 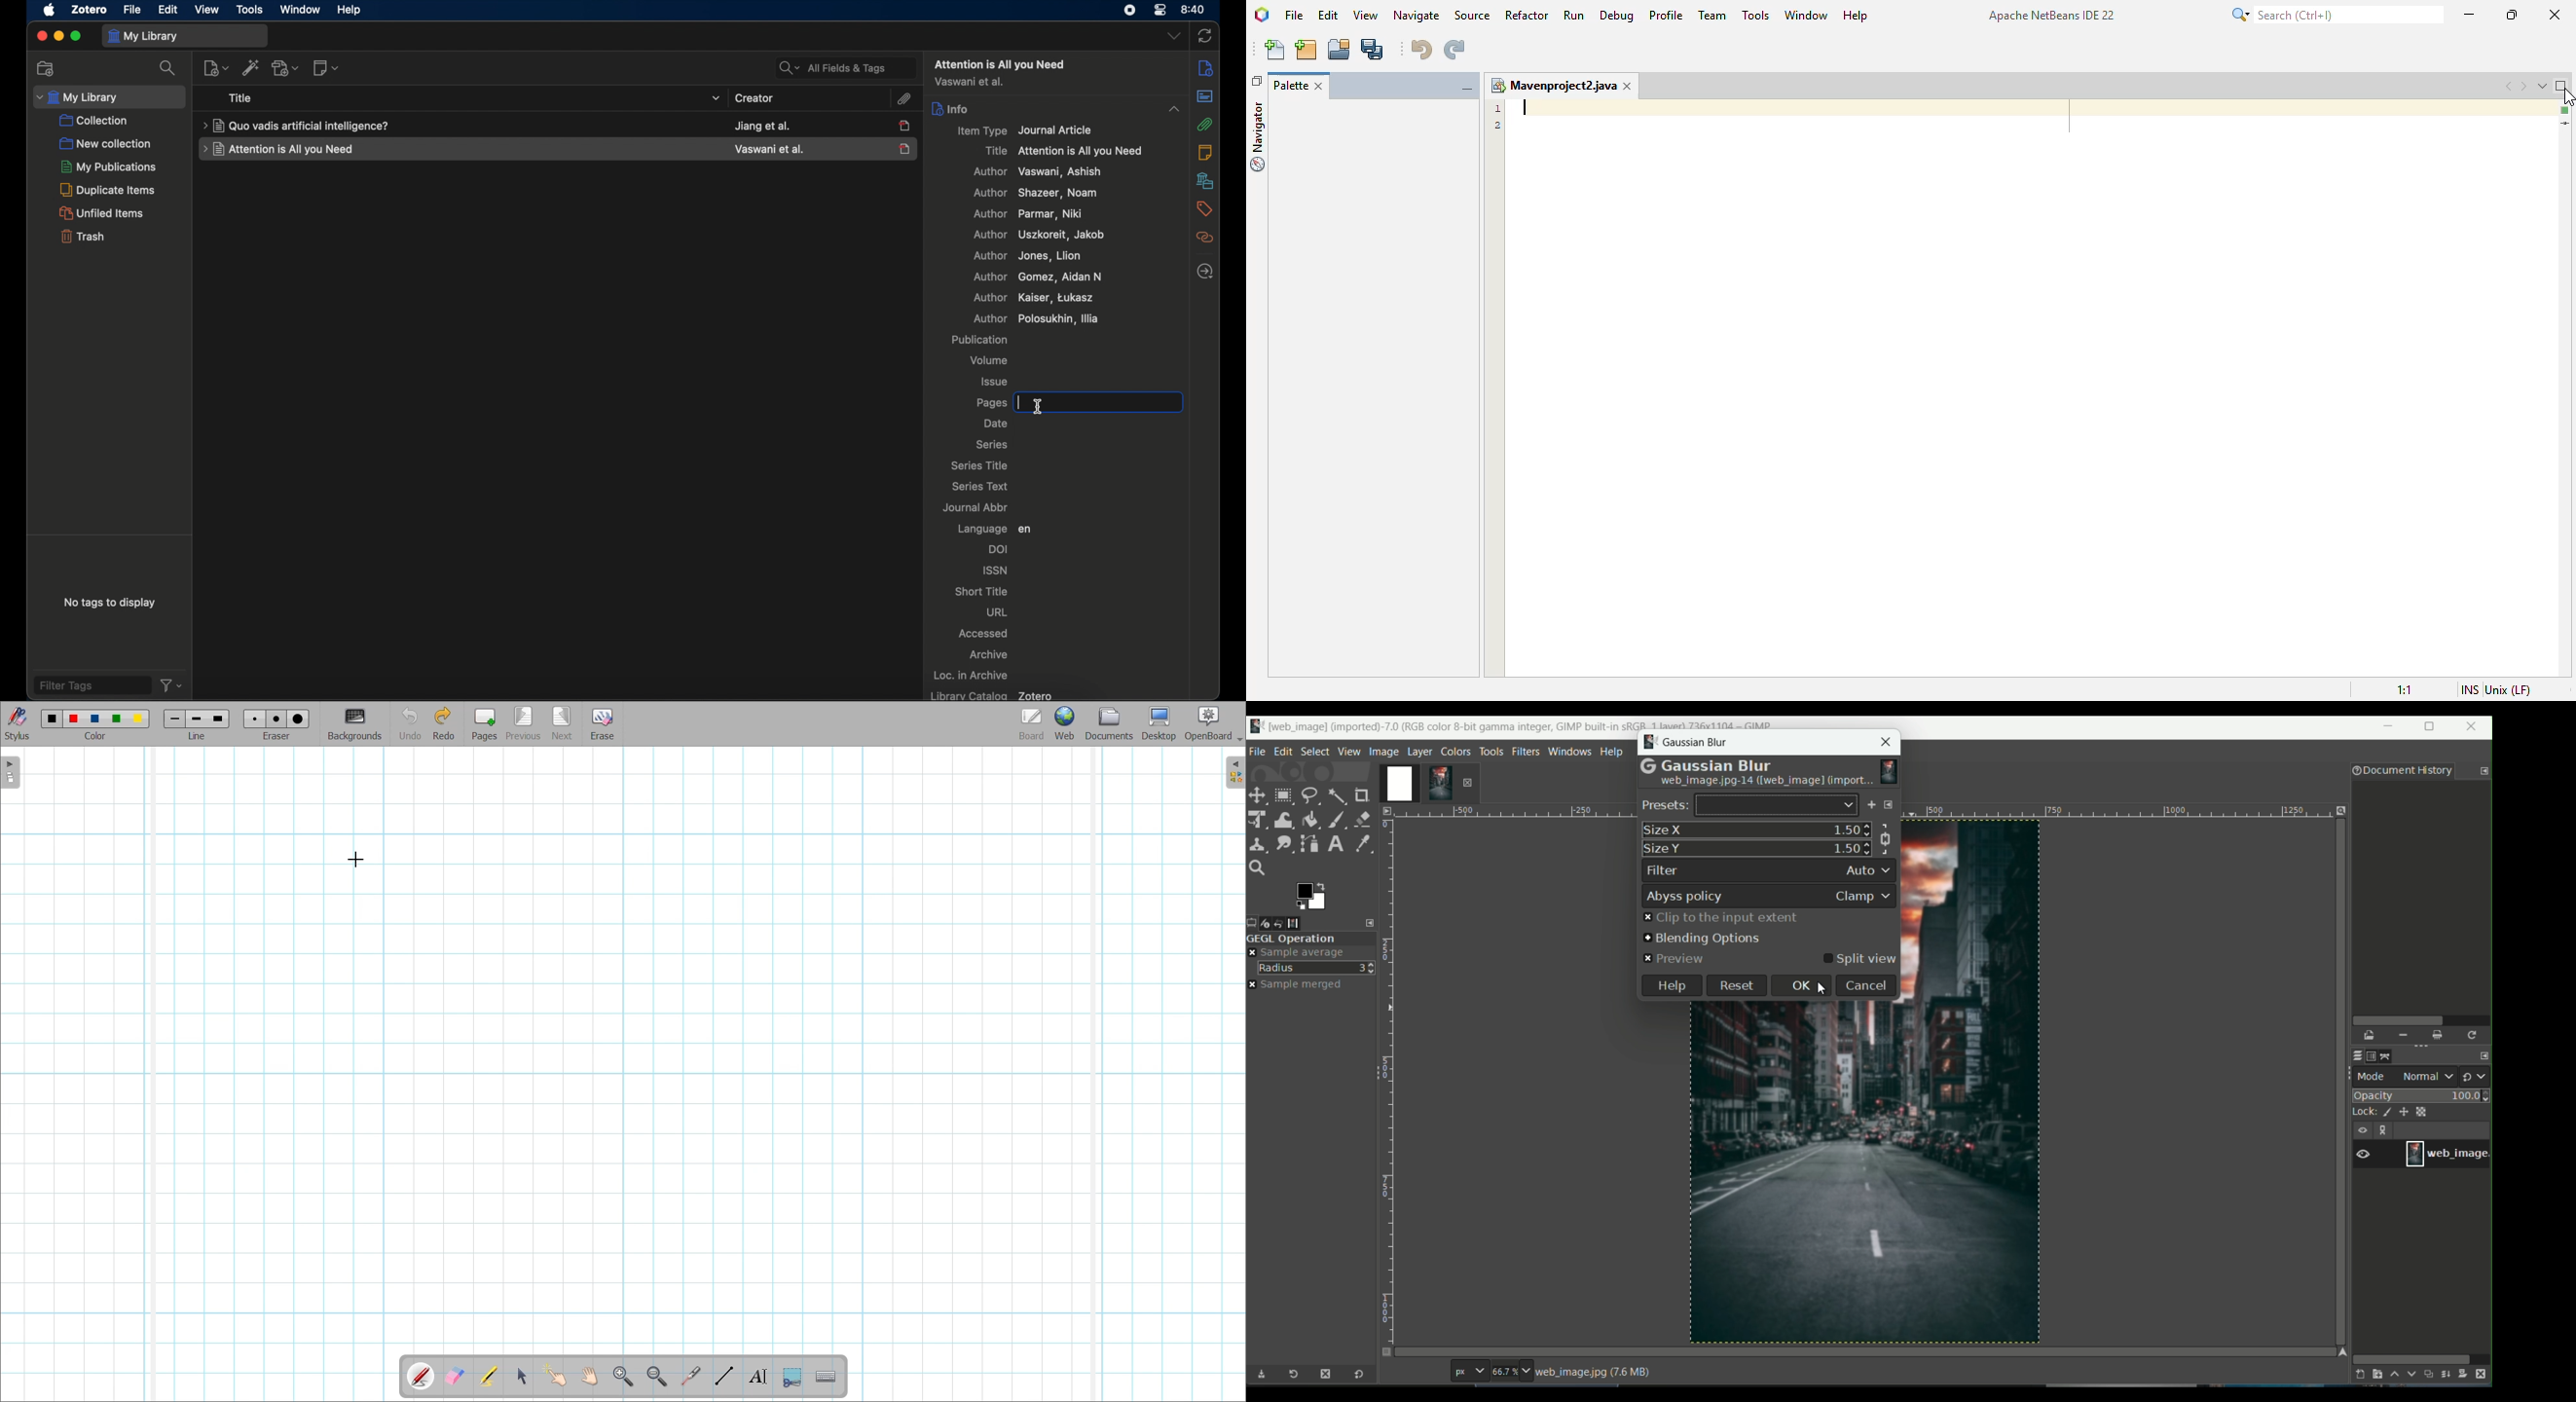 What do you see at coordinates (2052, 15) in the screenshot?
I see `title` at bounding box center [2052, 15].